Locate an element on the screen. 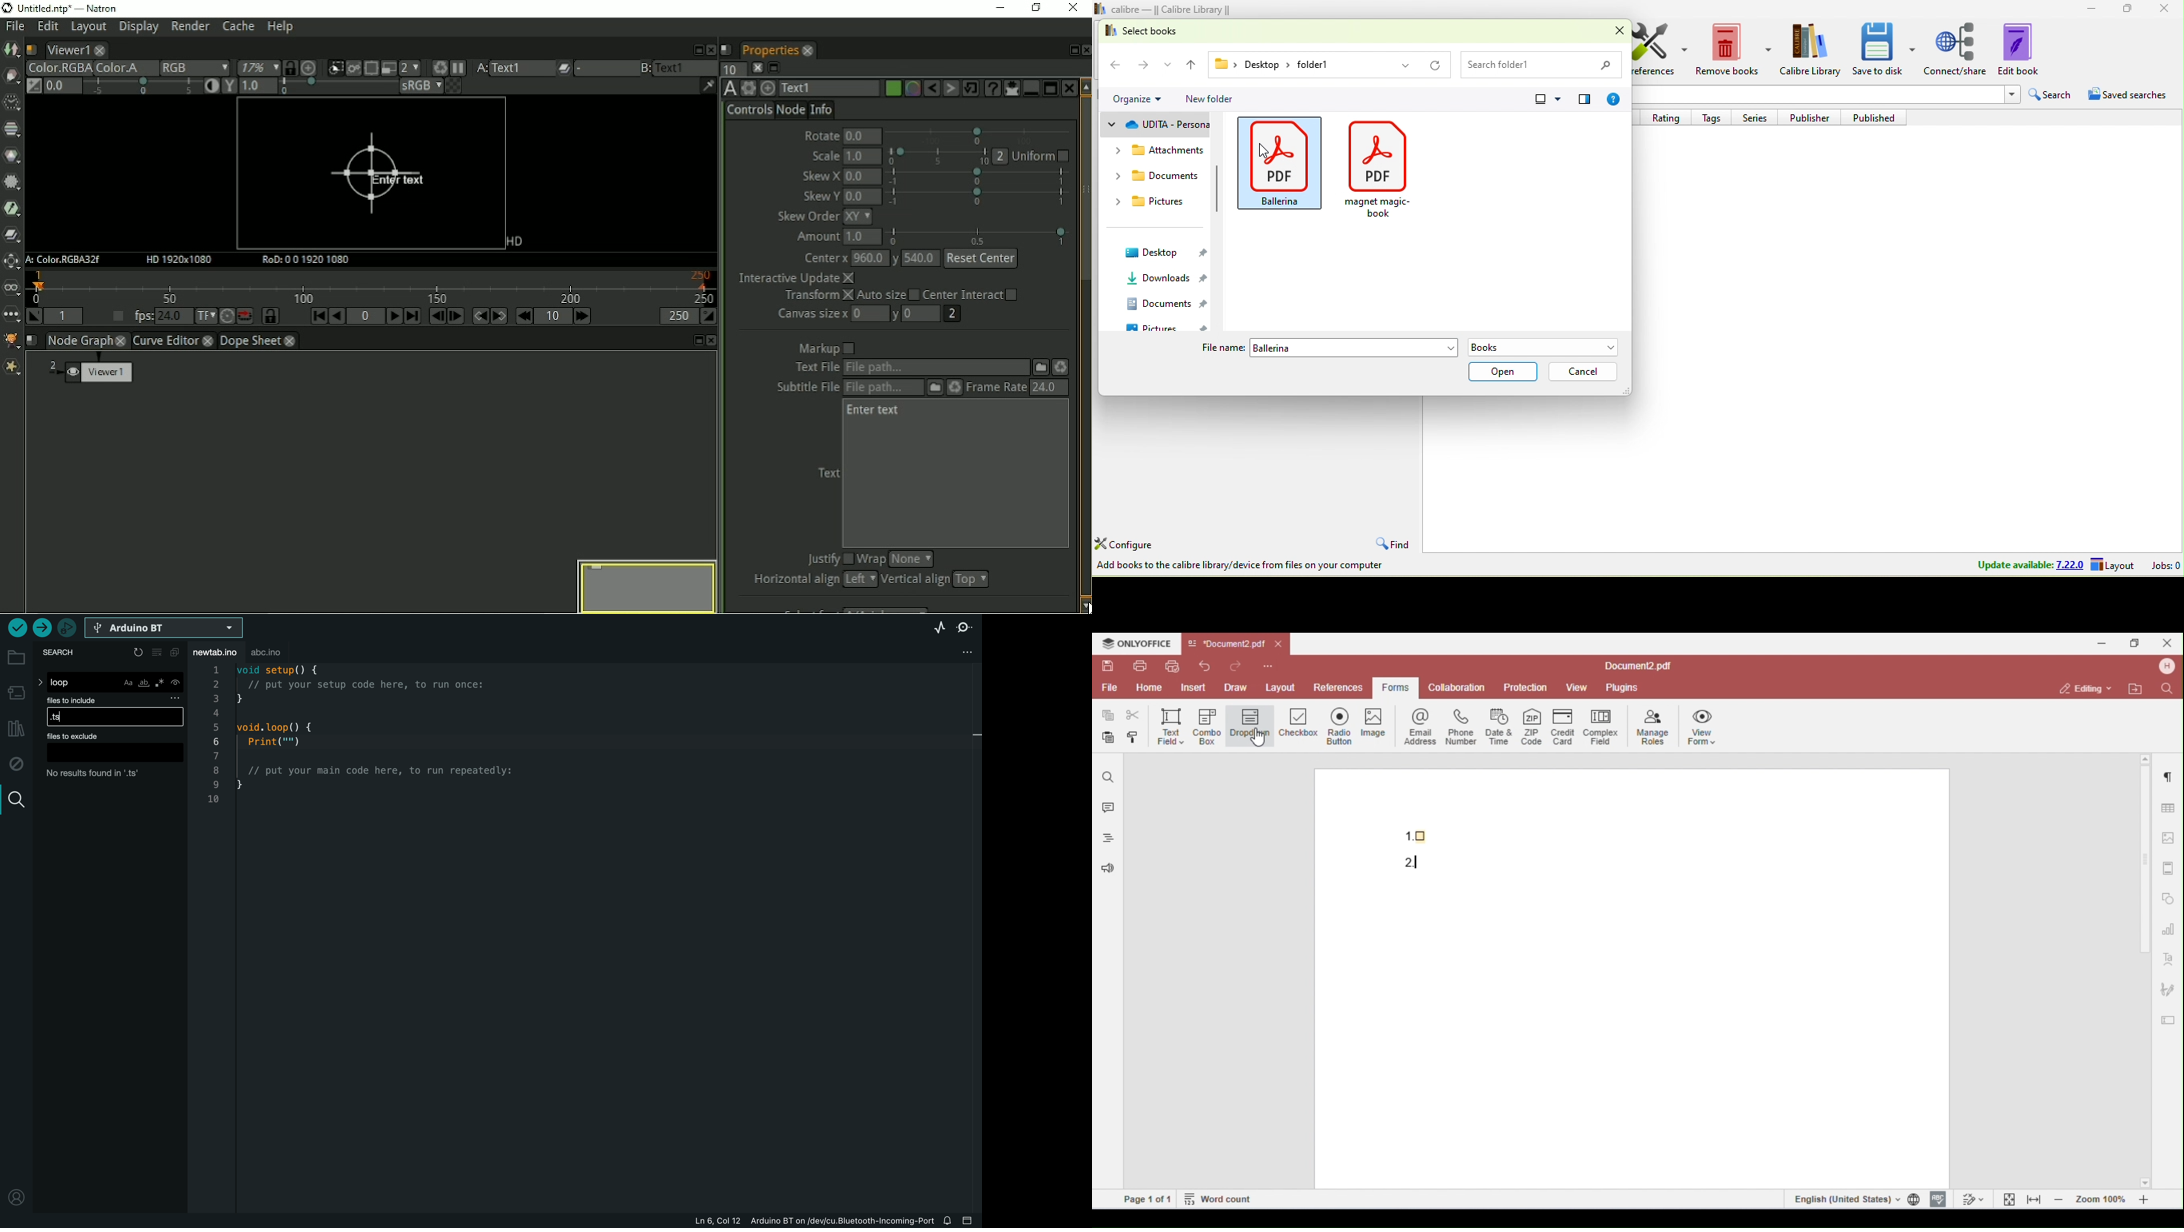 The height and width of the screenshot is (1232, 2184). Drop-down  is located at coordinates (2011, 95).